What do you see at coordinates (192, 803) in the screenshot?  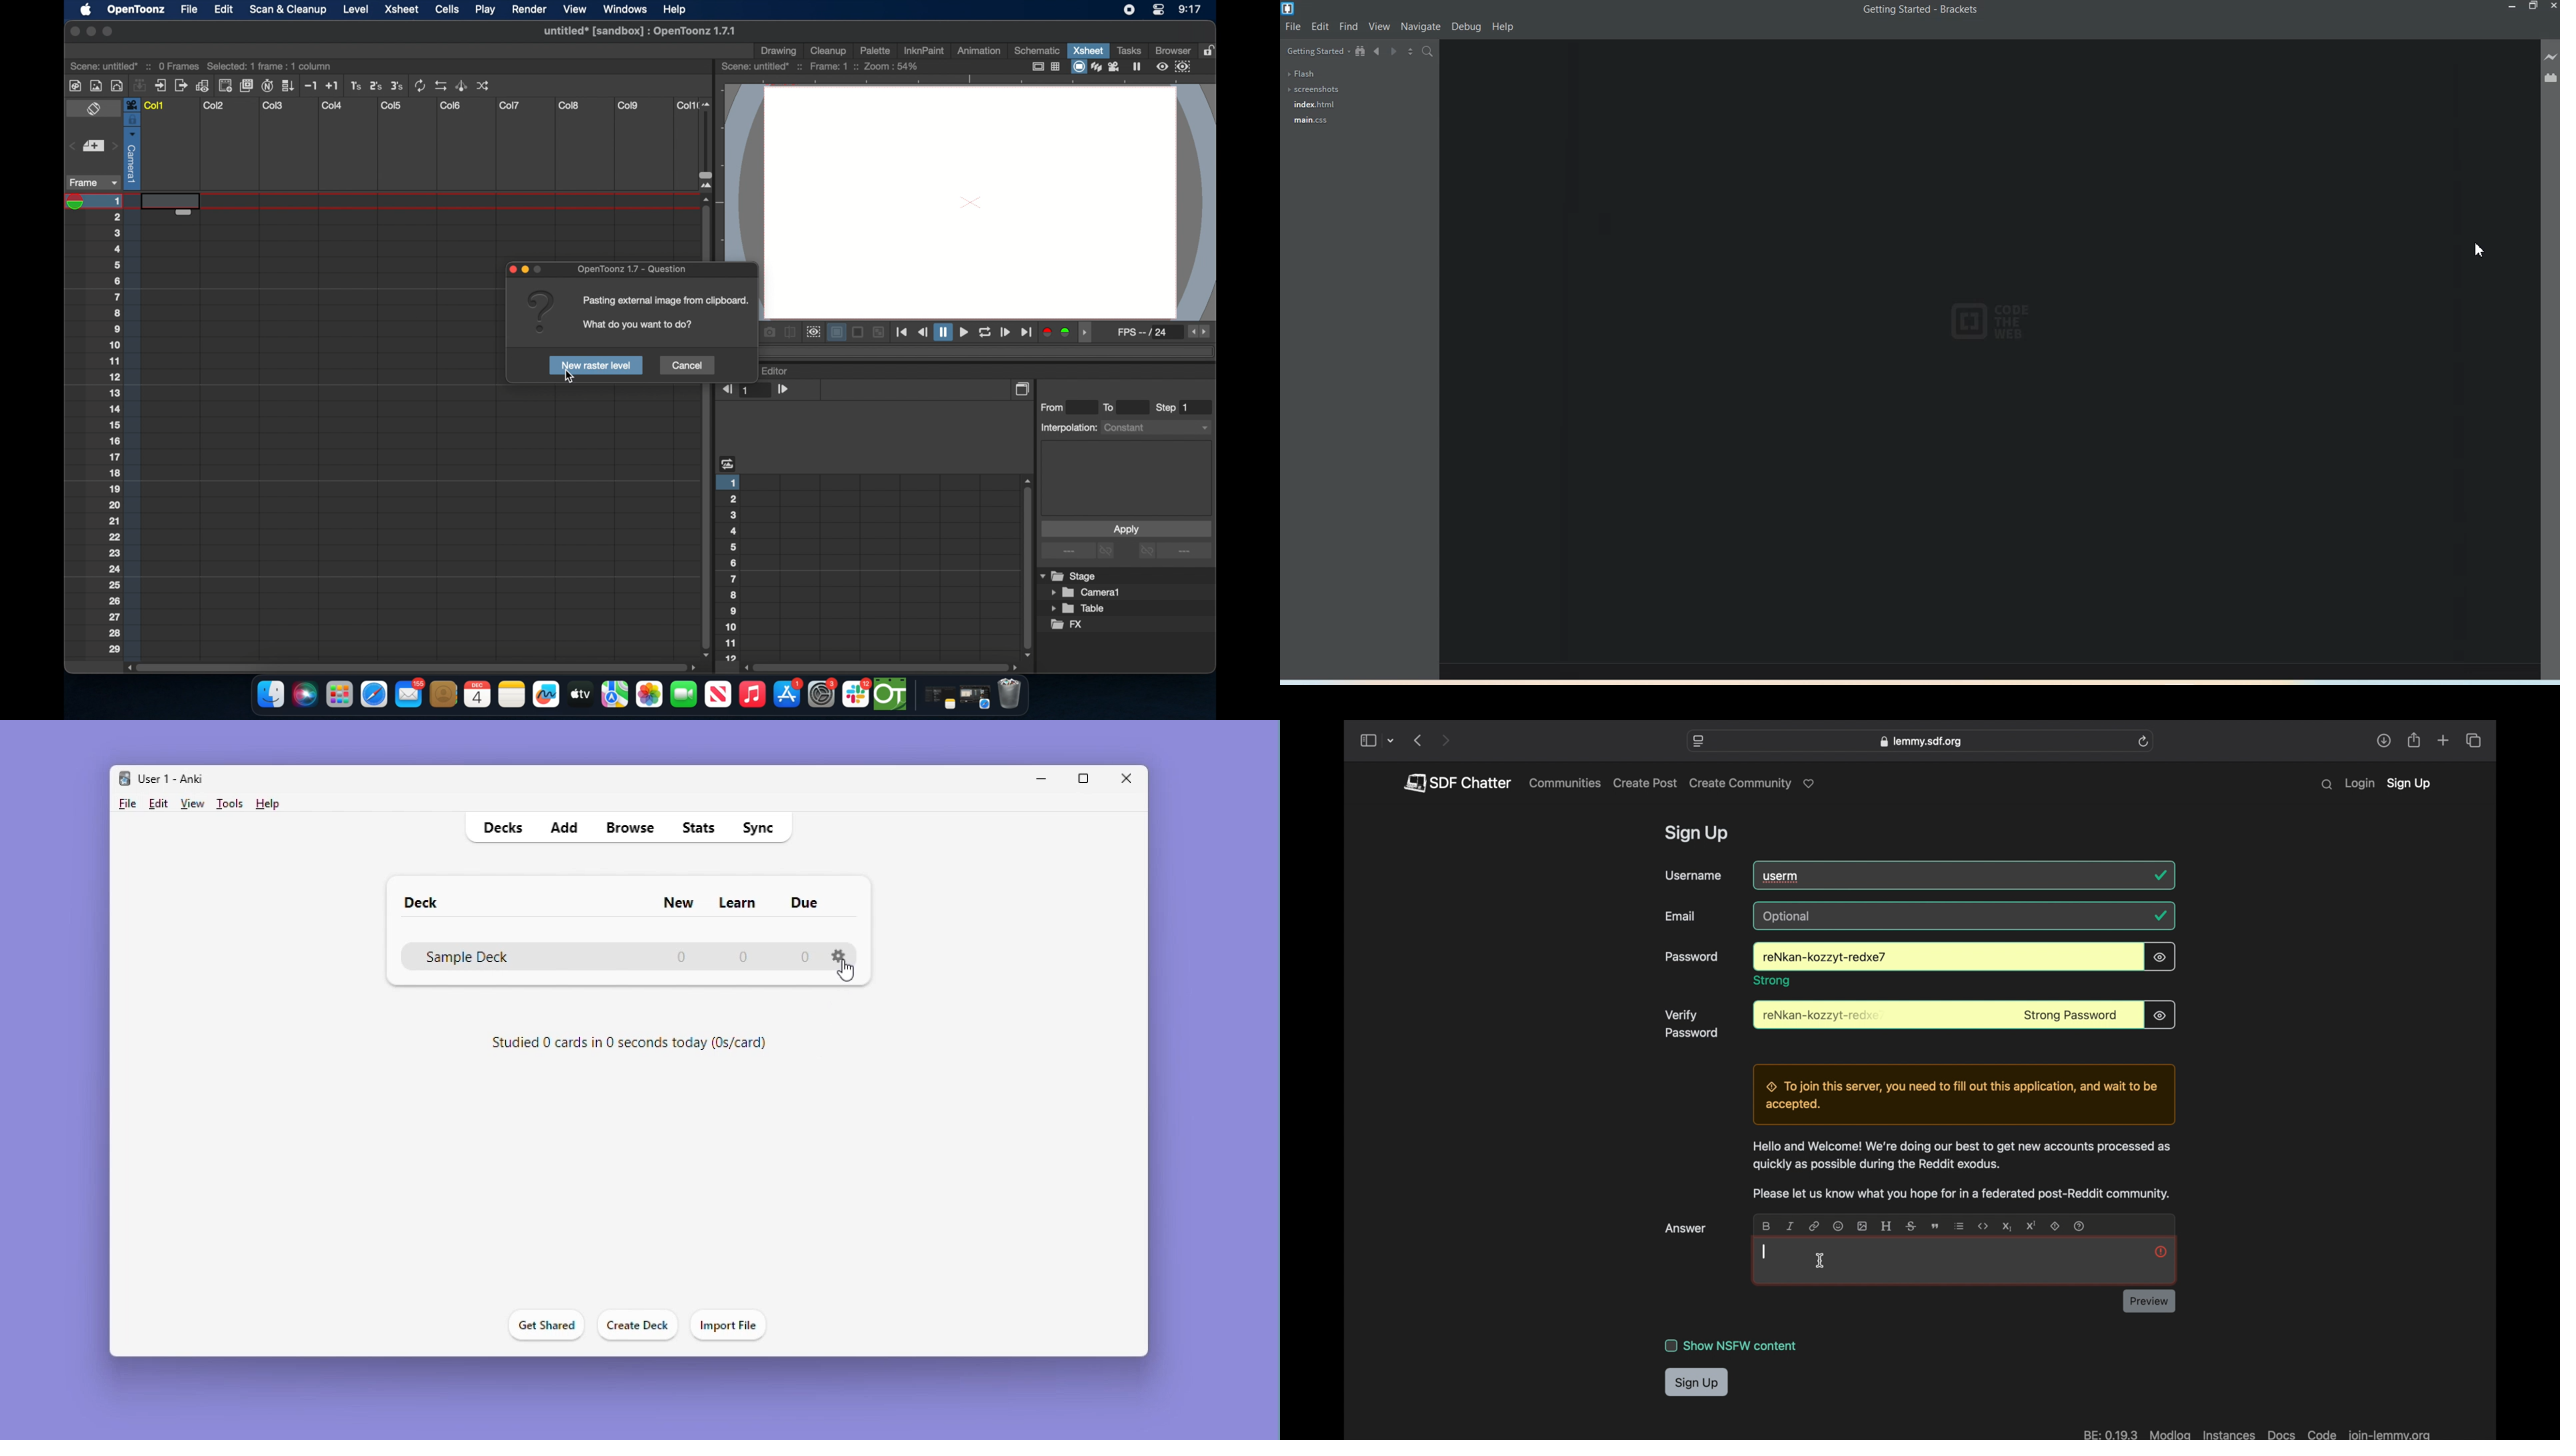 I see `View` at bounding box center [192, 803].